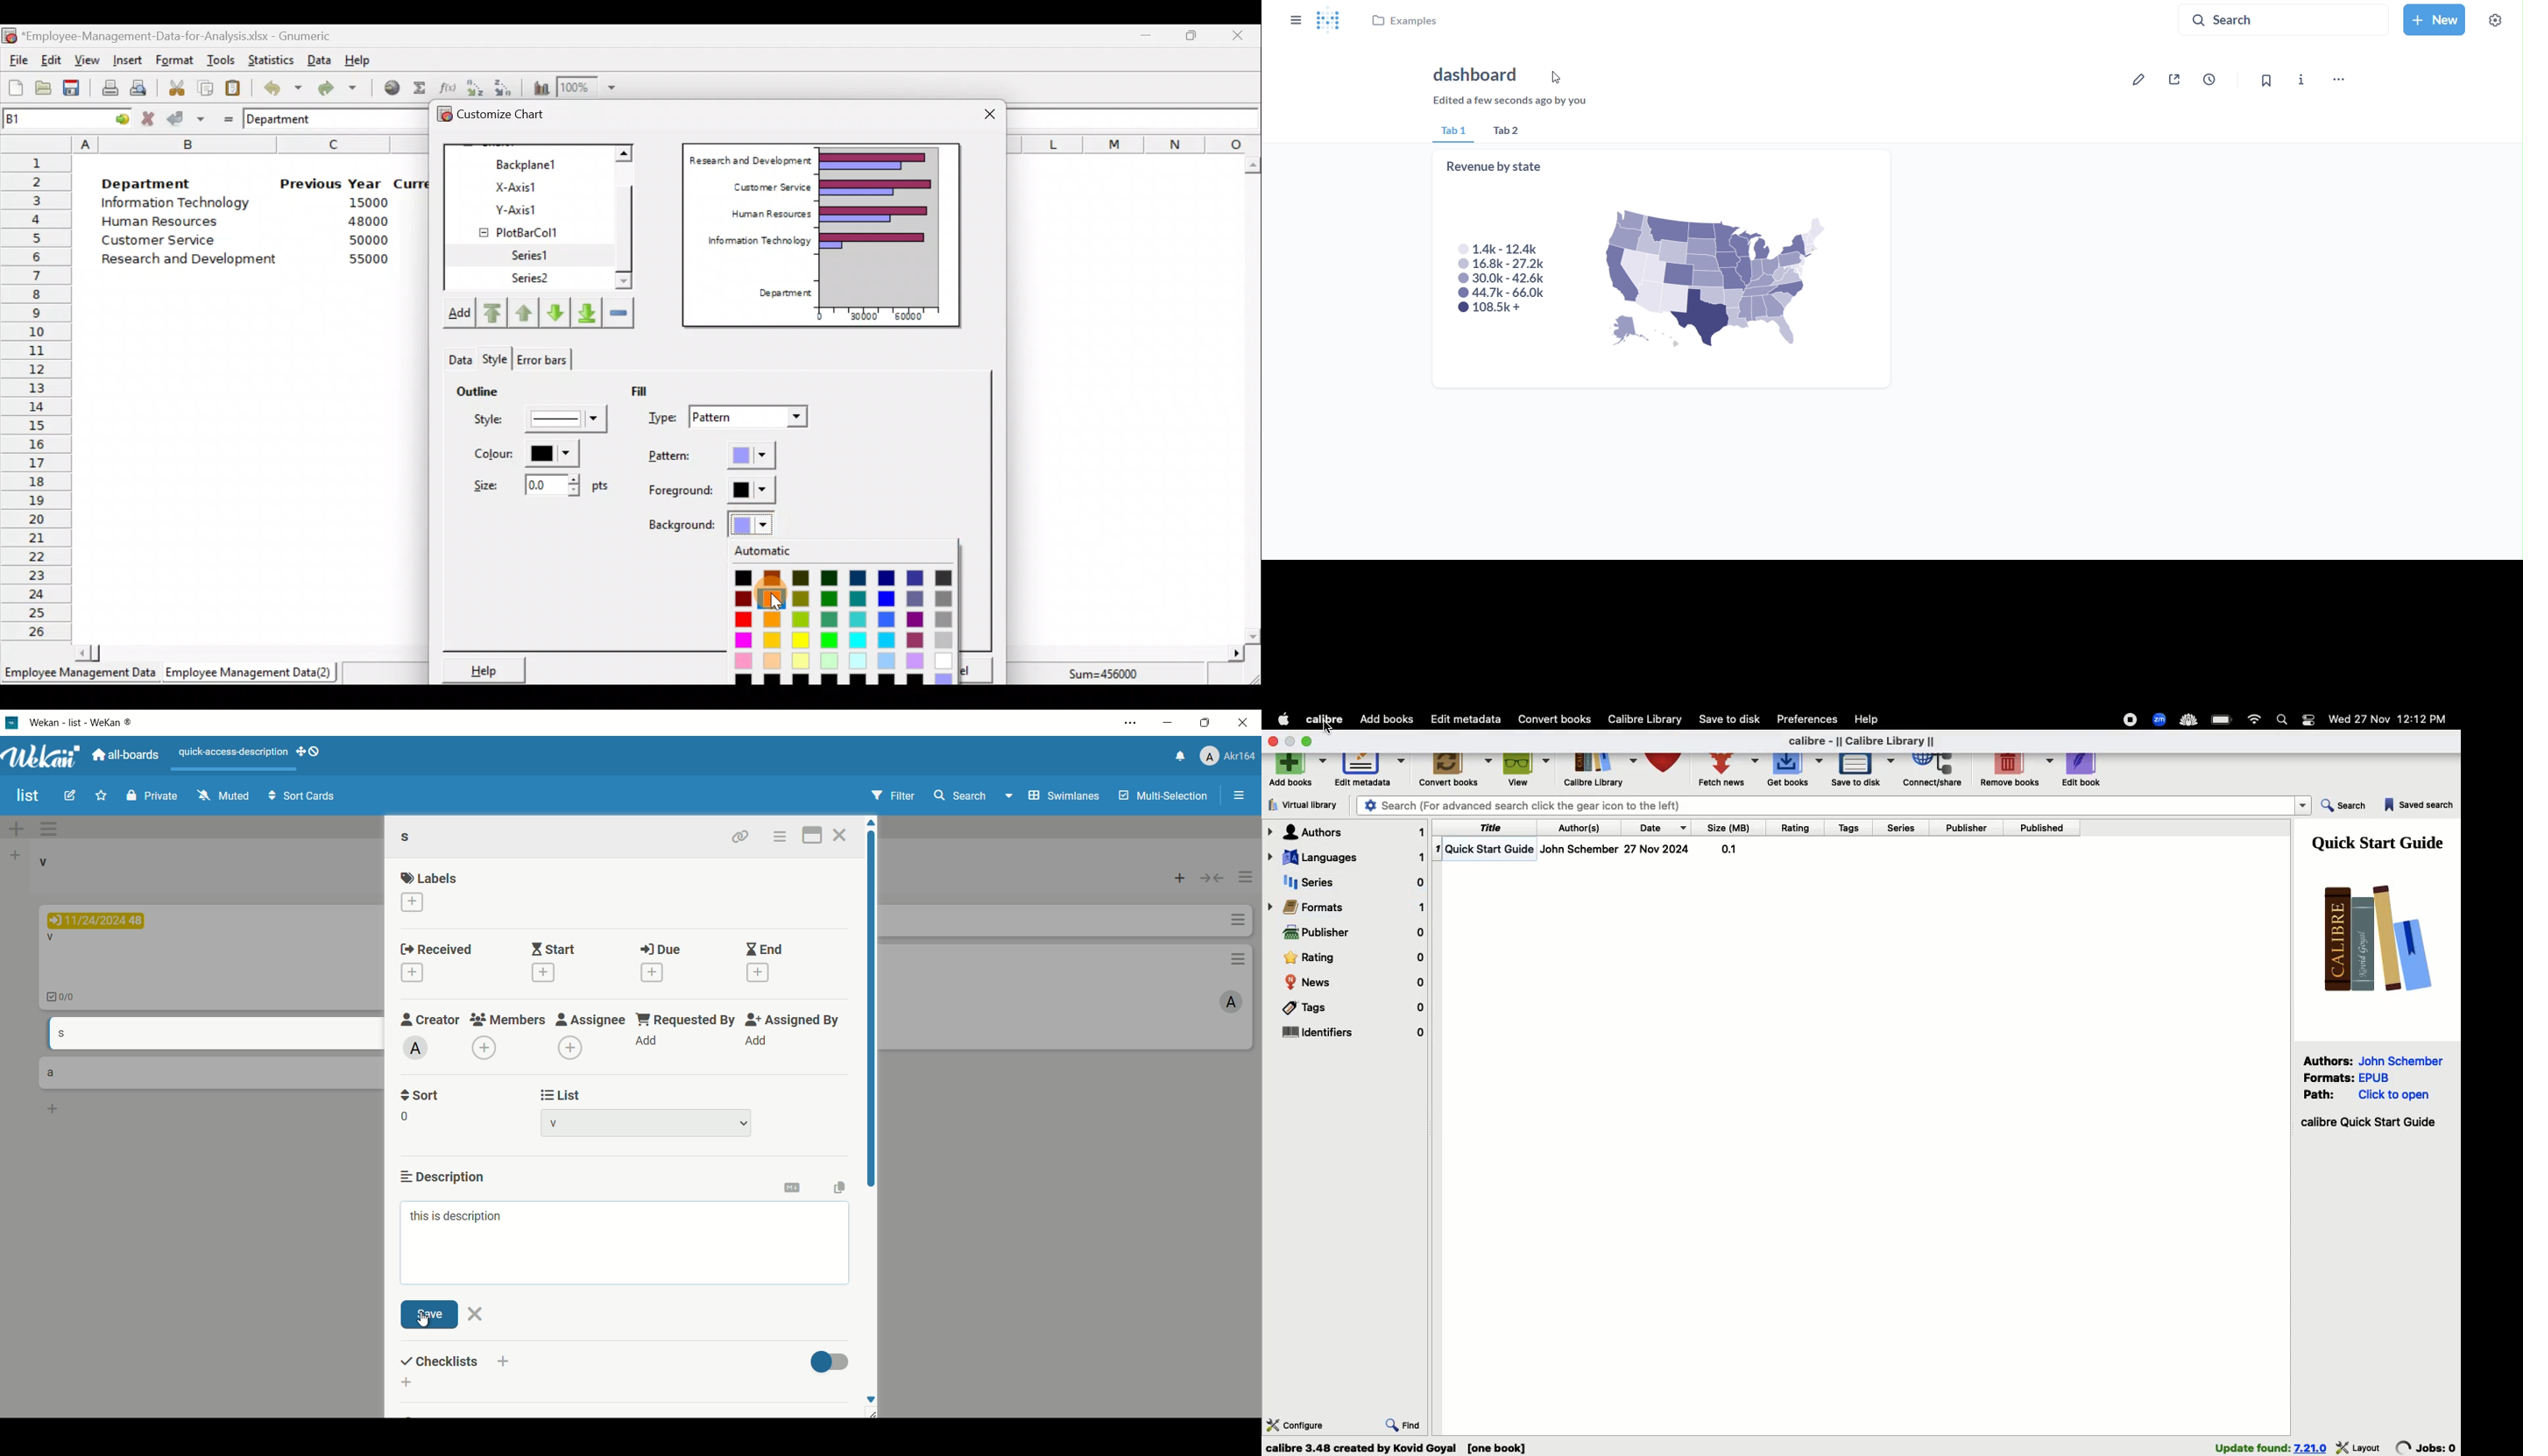 This screenshot has height=1456, width=2548. Describe the element at coordinates (275, 85) in the screenshot. I see `Undo last action` at that location.